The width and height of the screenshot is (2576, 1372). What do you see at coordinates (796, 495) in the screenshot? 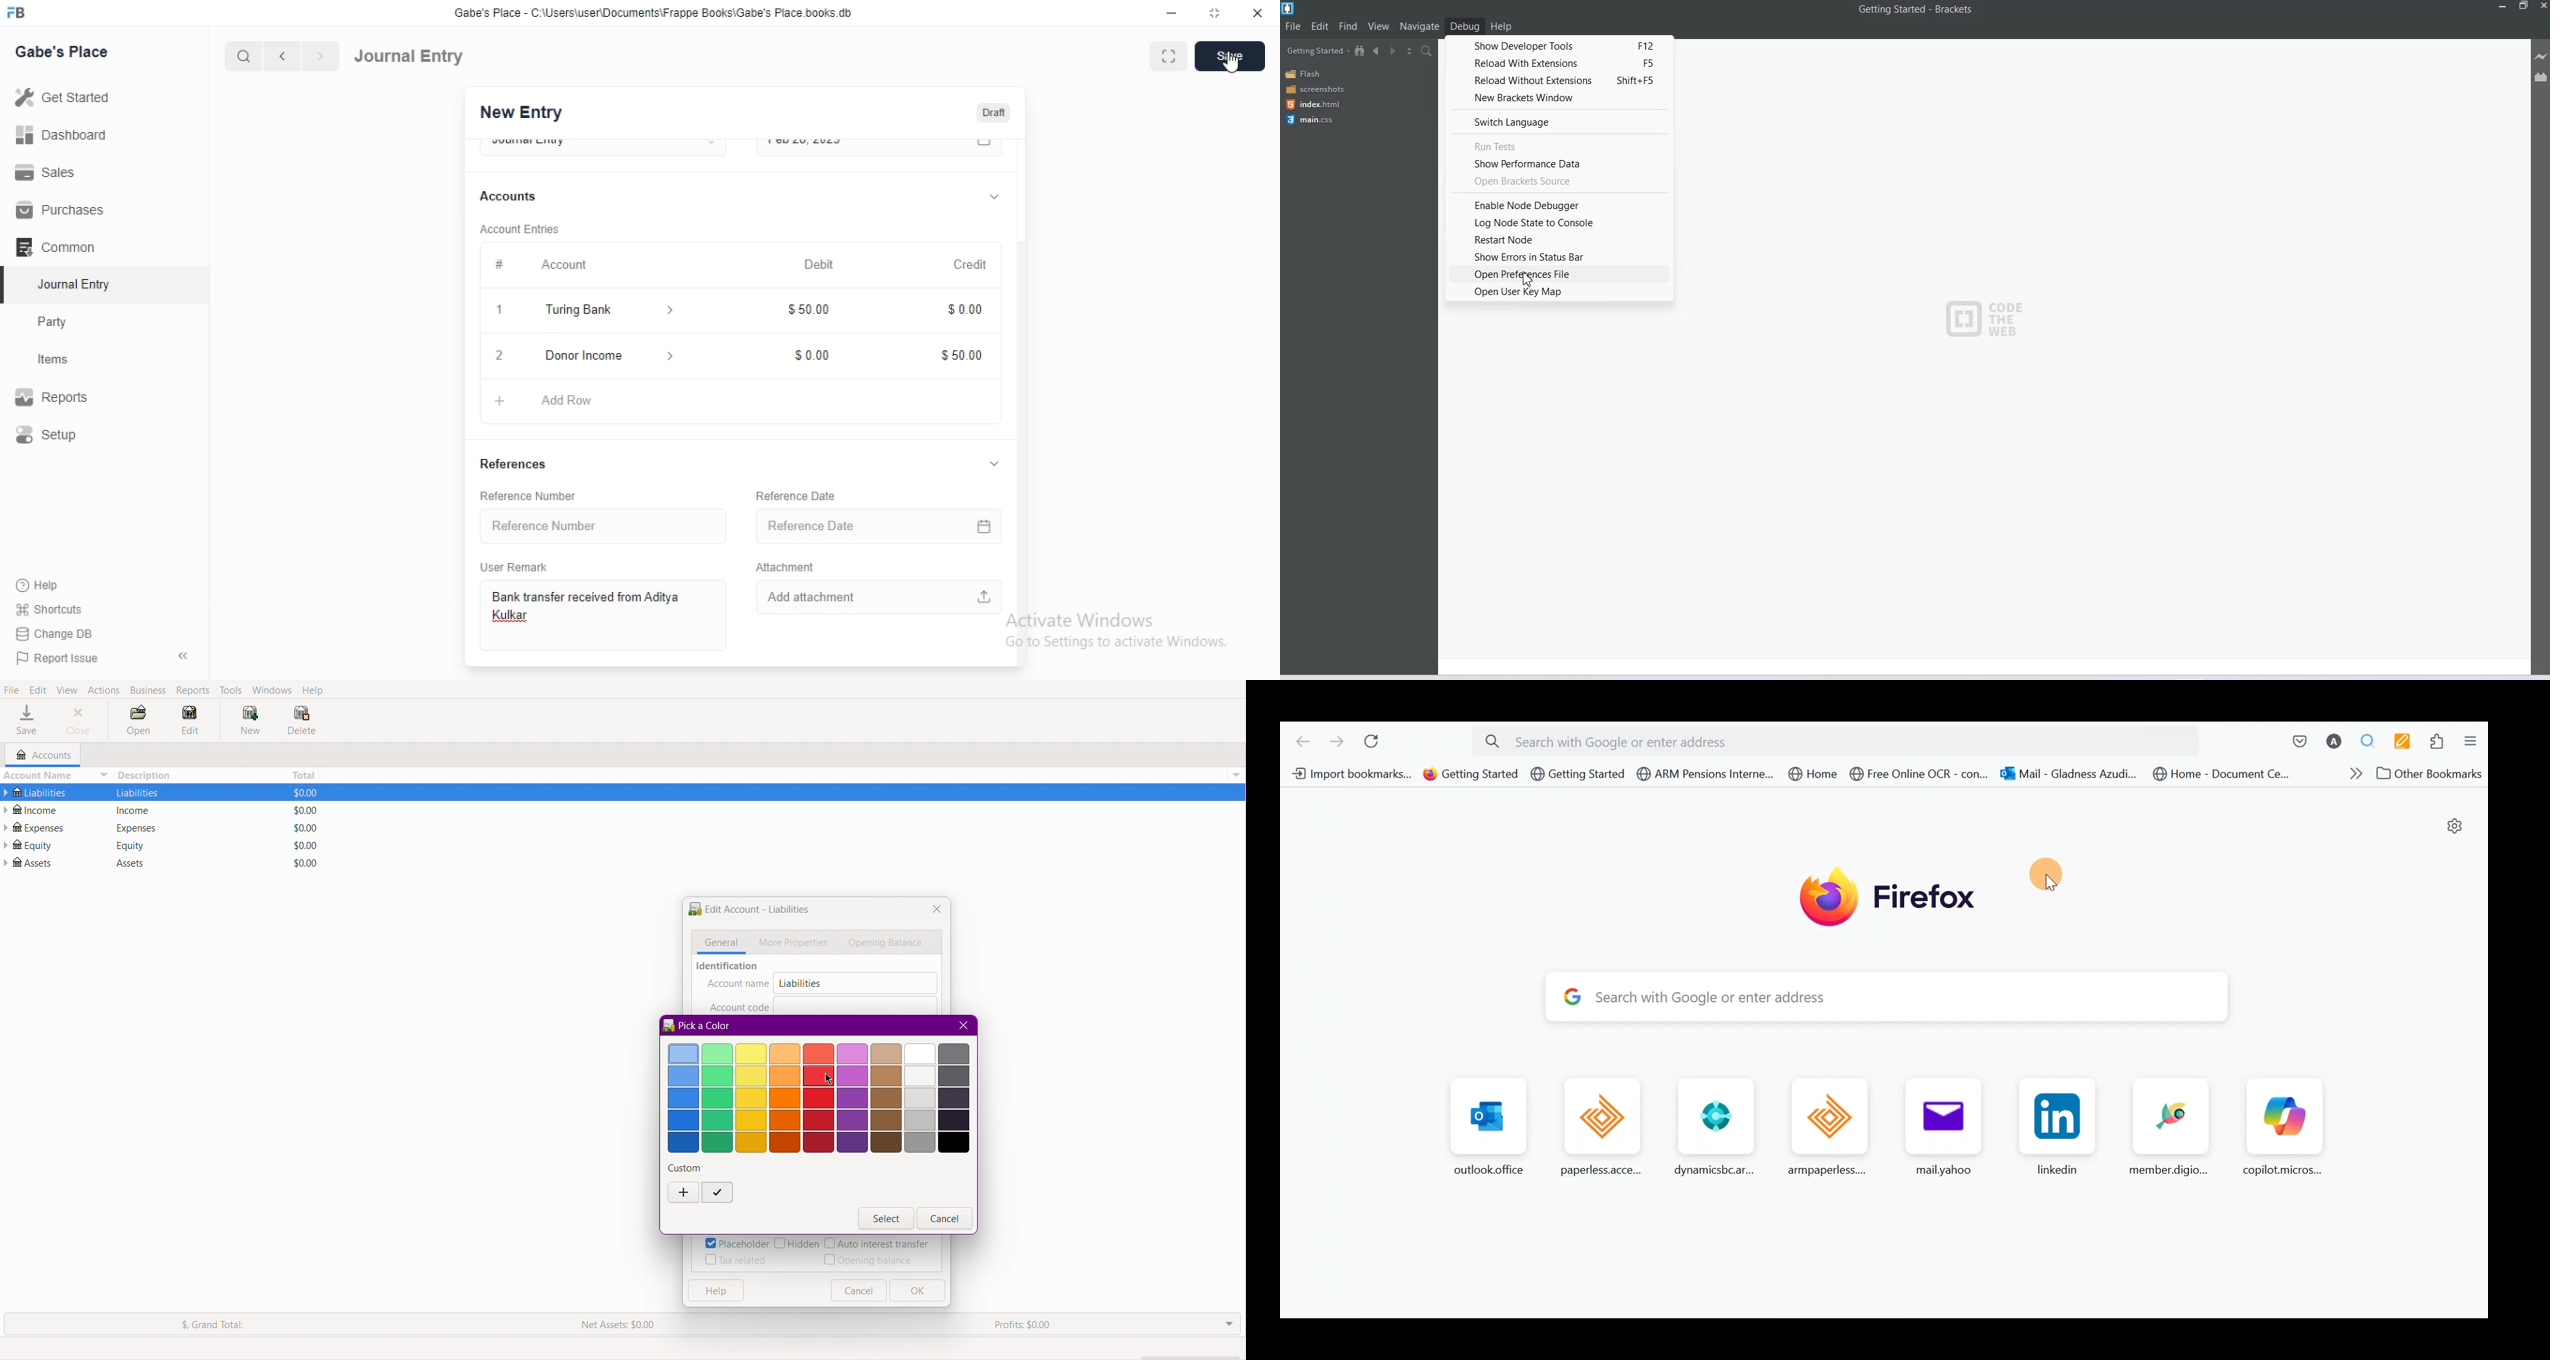
I see `Reference Date` at bounding box center [796, 495].